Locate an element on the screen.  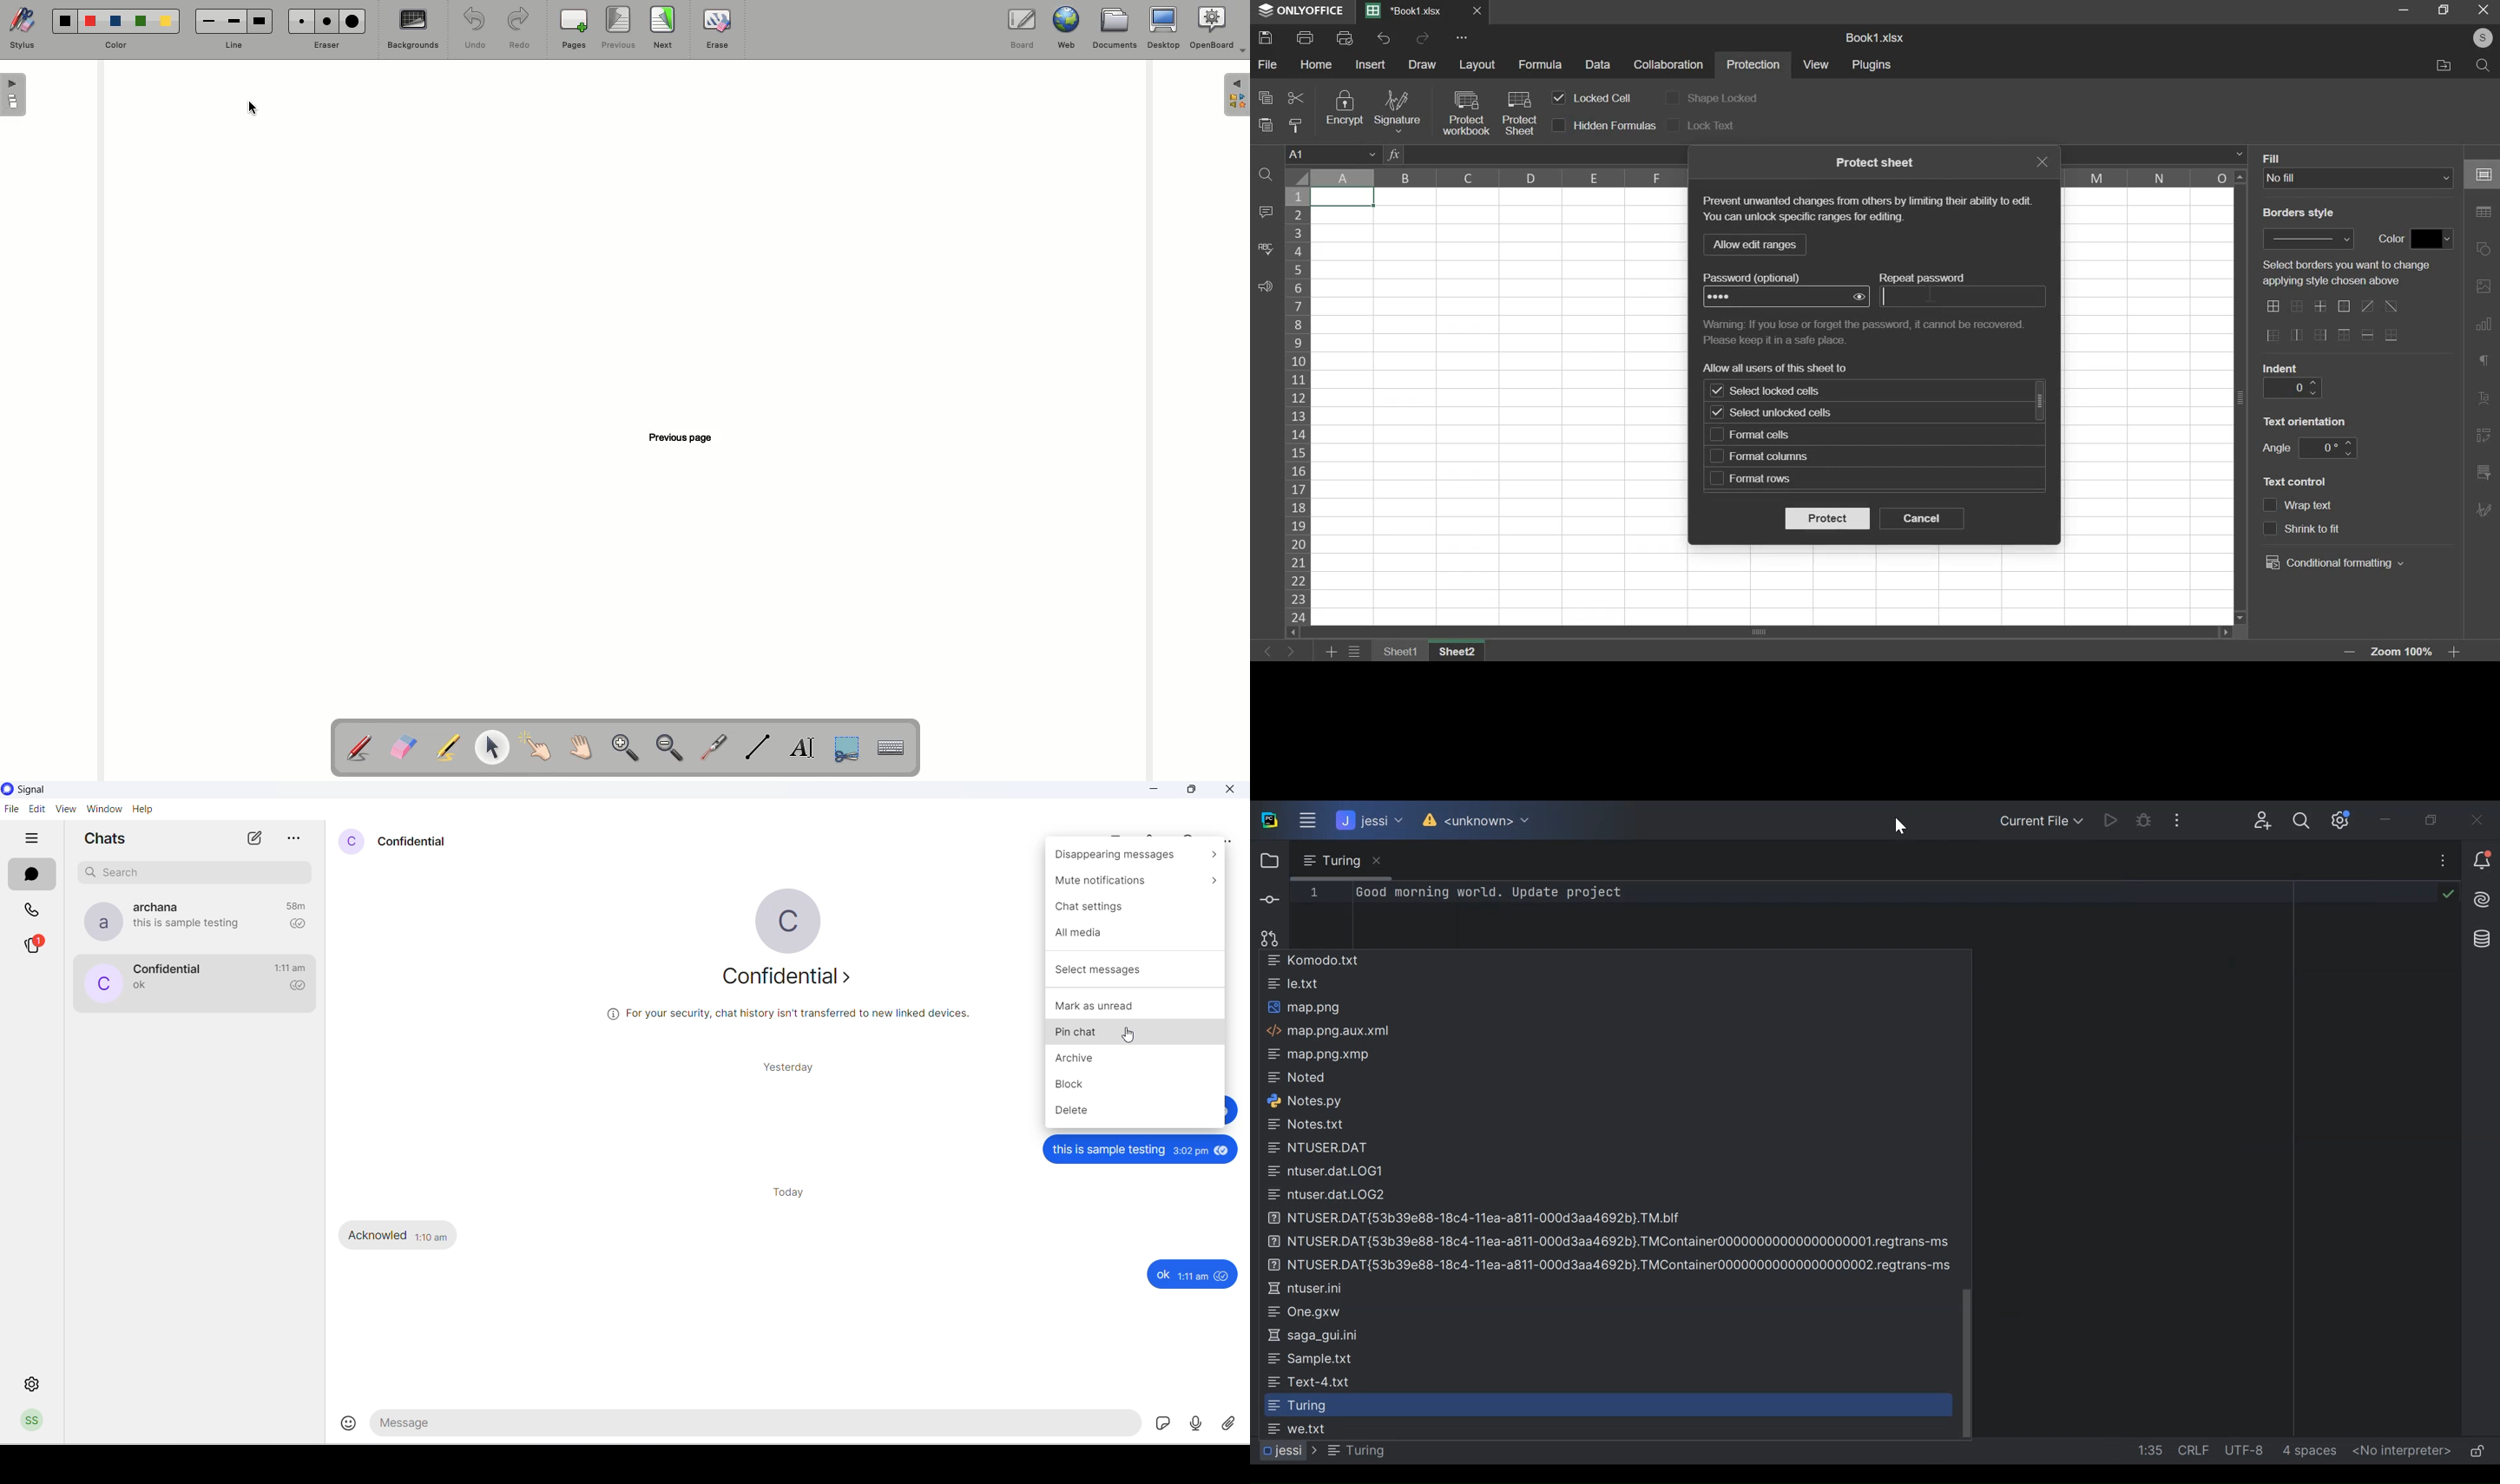
column is located at coordinates (2151, 177).